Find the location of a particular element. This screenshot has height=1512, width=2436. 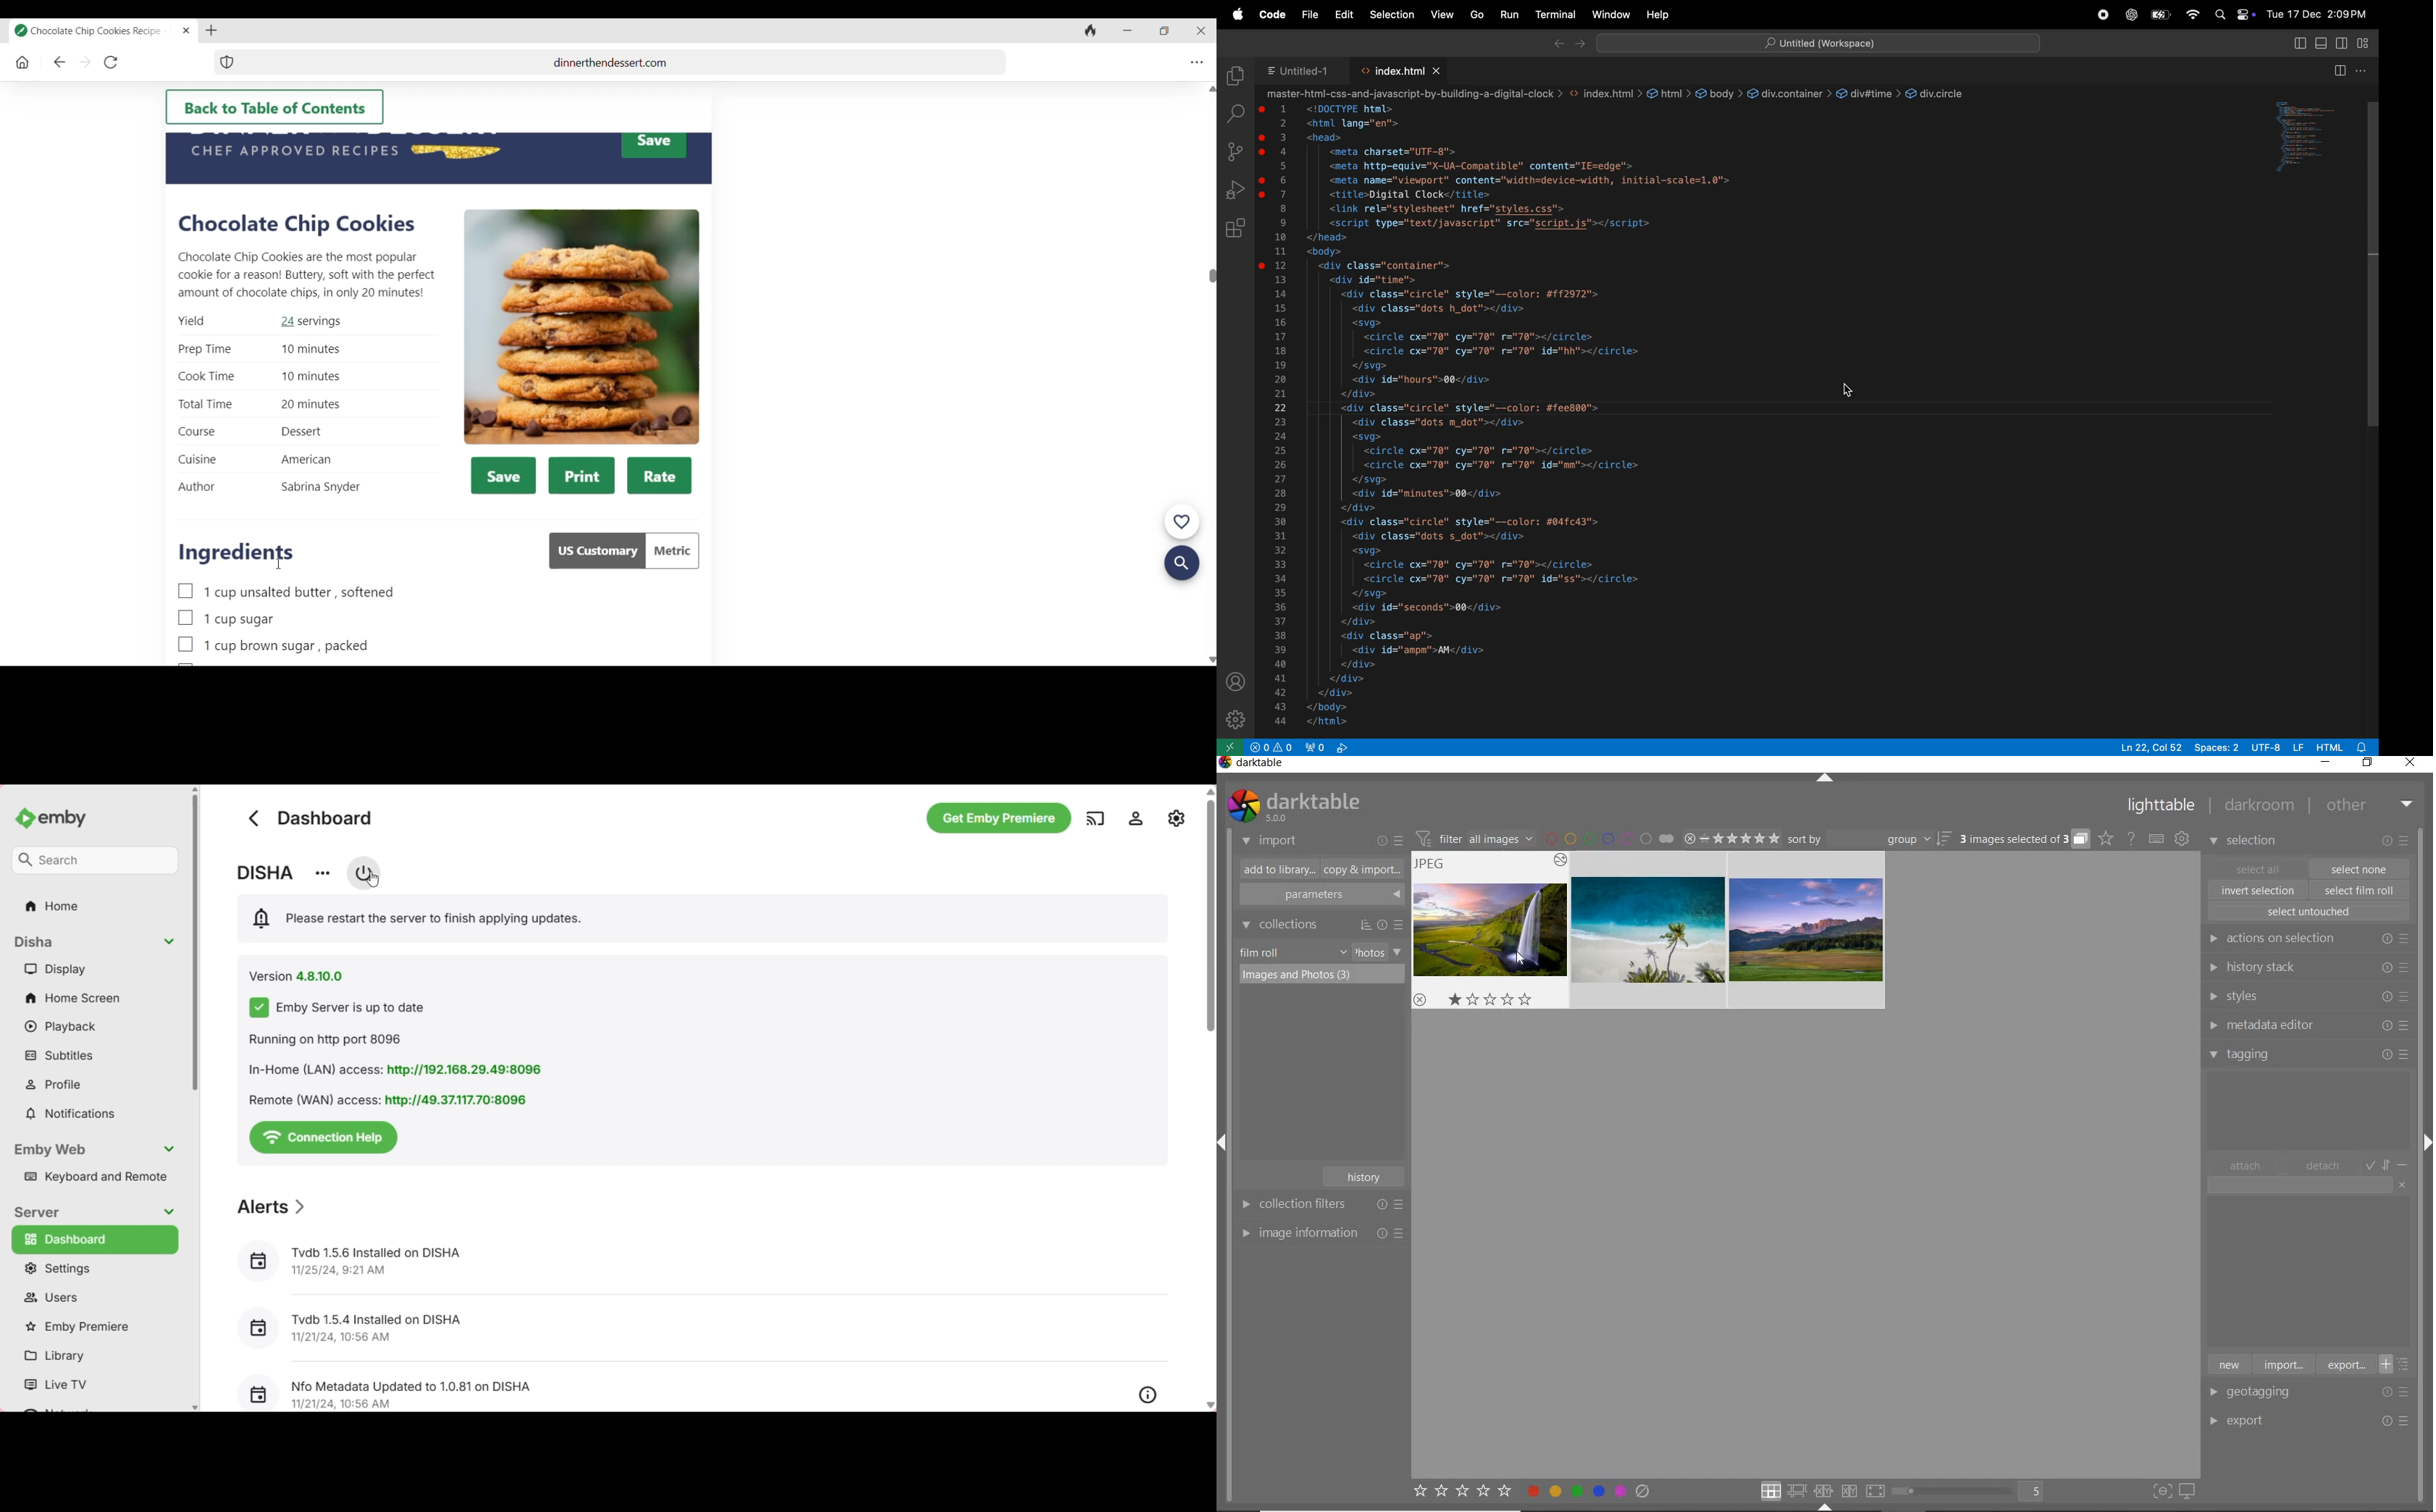

range ratings of selected images is located at coordinates (1731, 836).